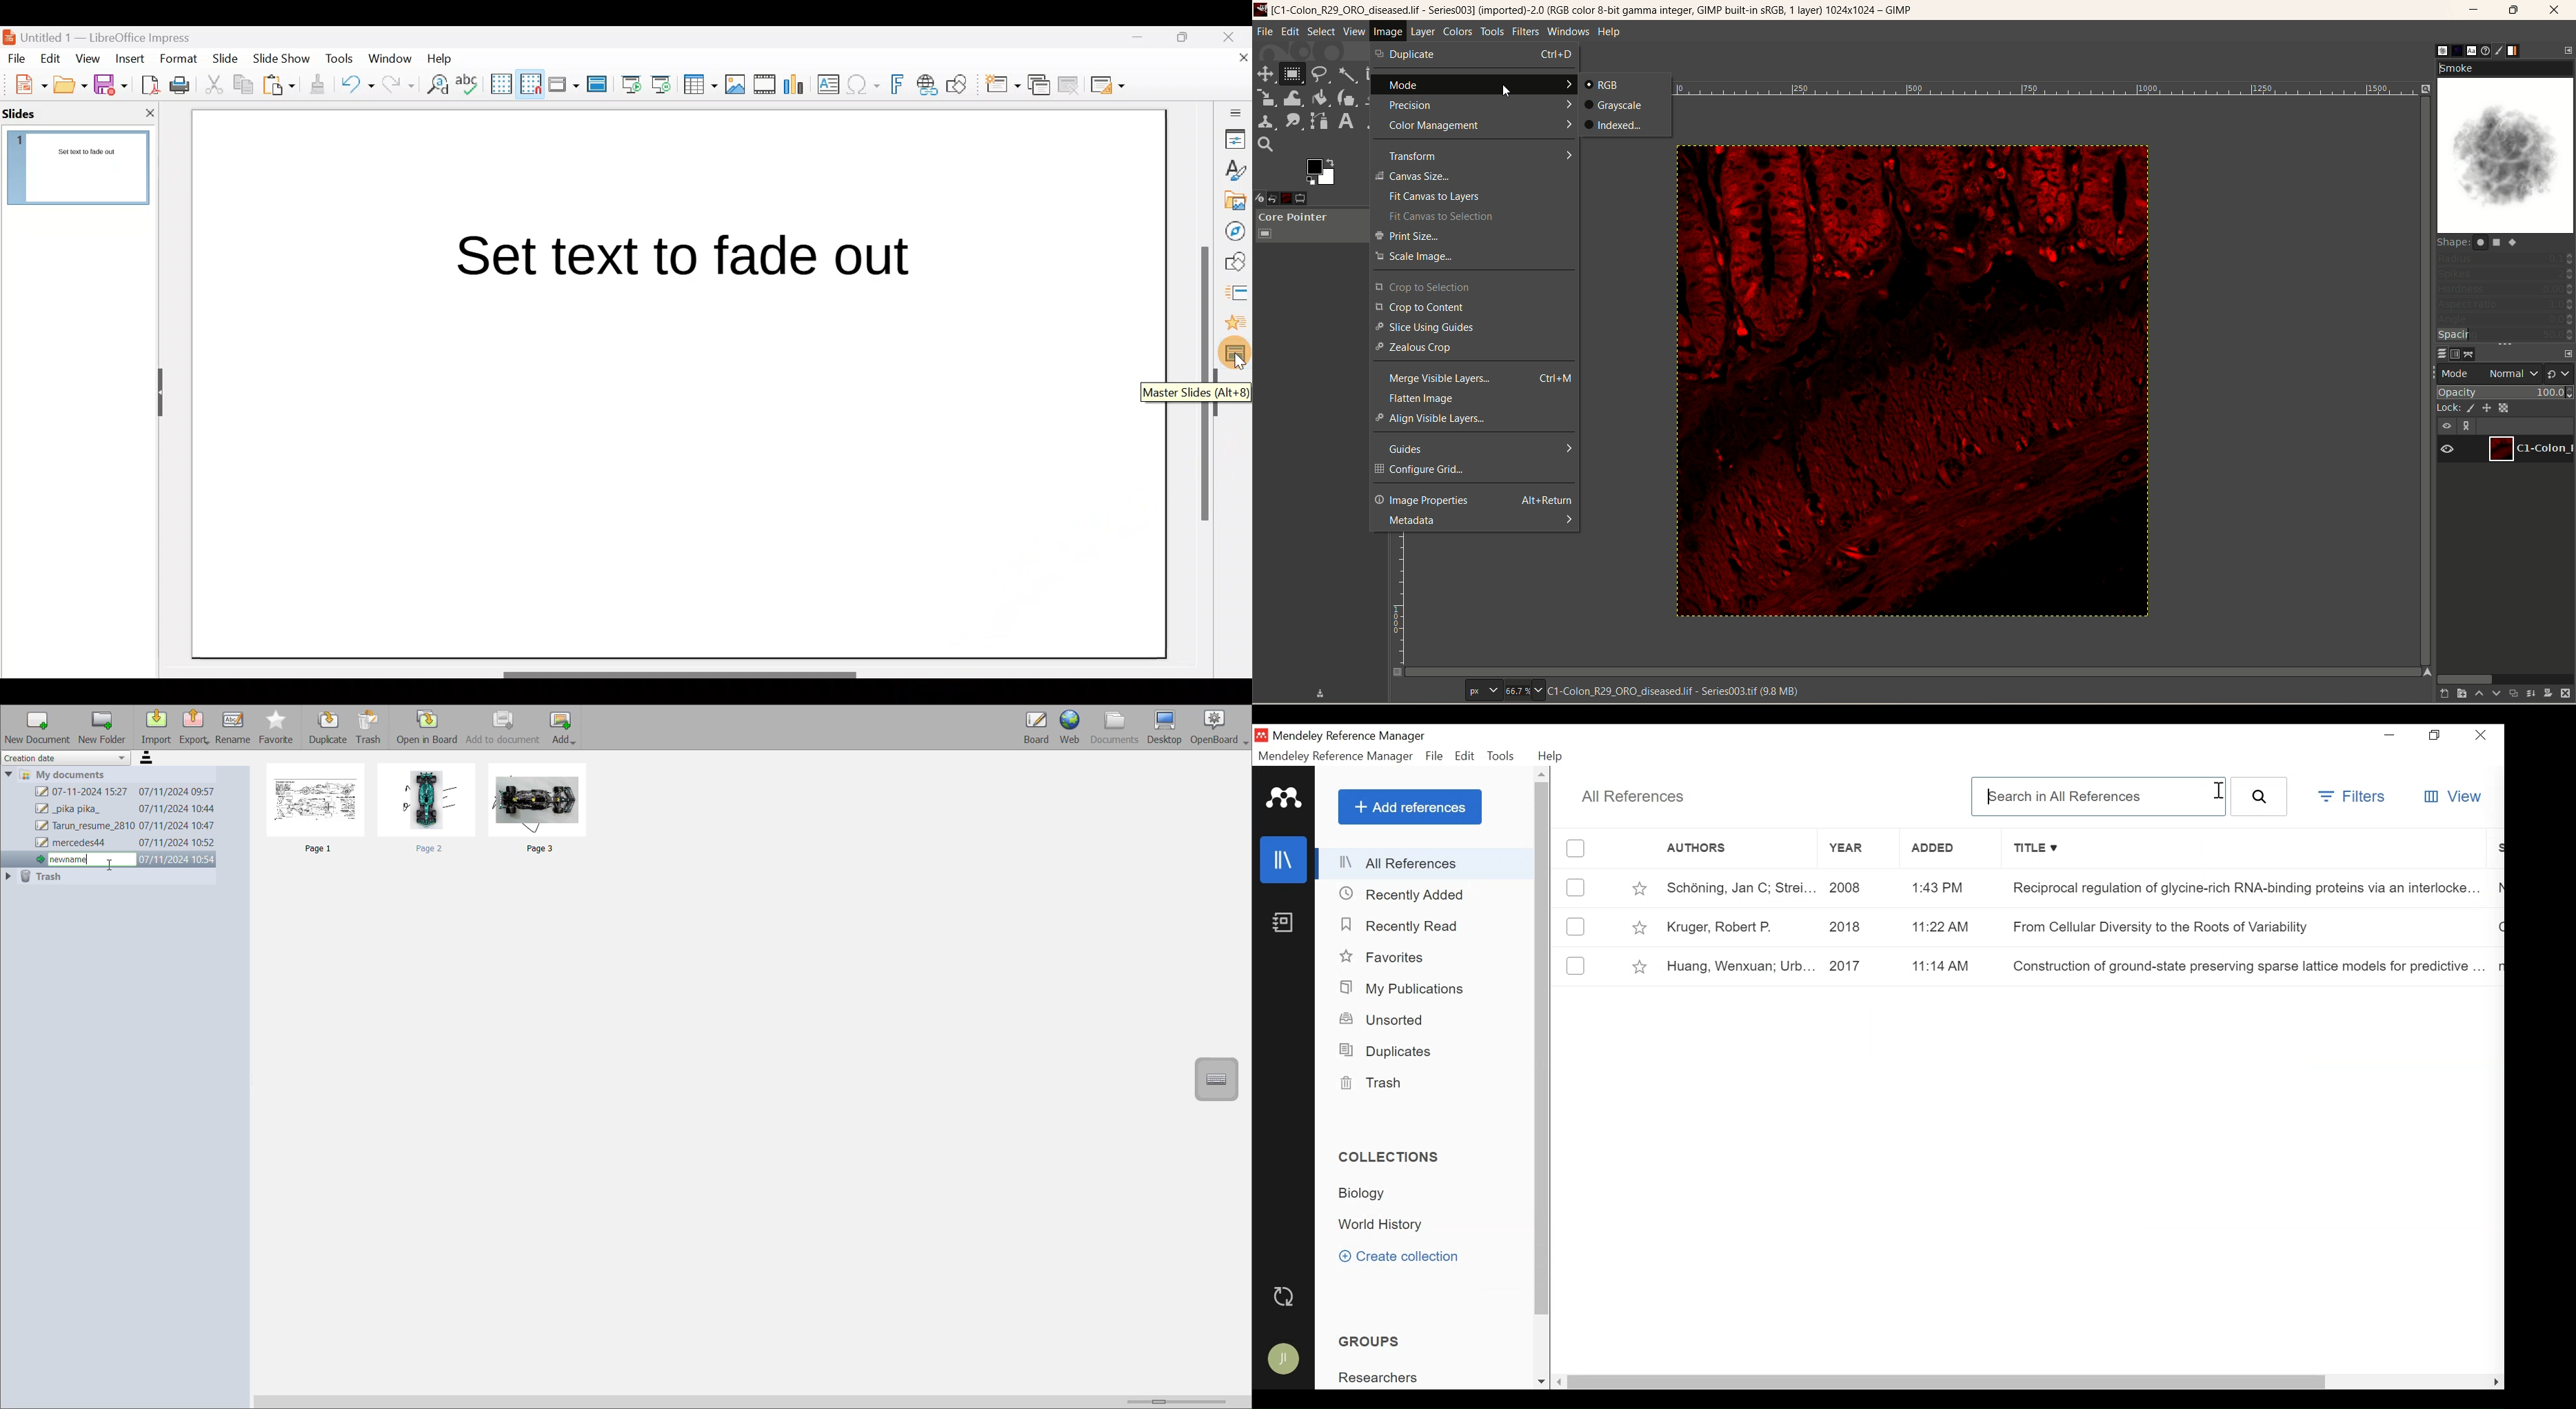 This screenshot has width=2576, height=1428. Describe the element at coordinates (2568, 354) in the screenshot. I see `configure this tab` at that location.